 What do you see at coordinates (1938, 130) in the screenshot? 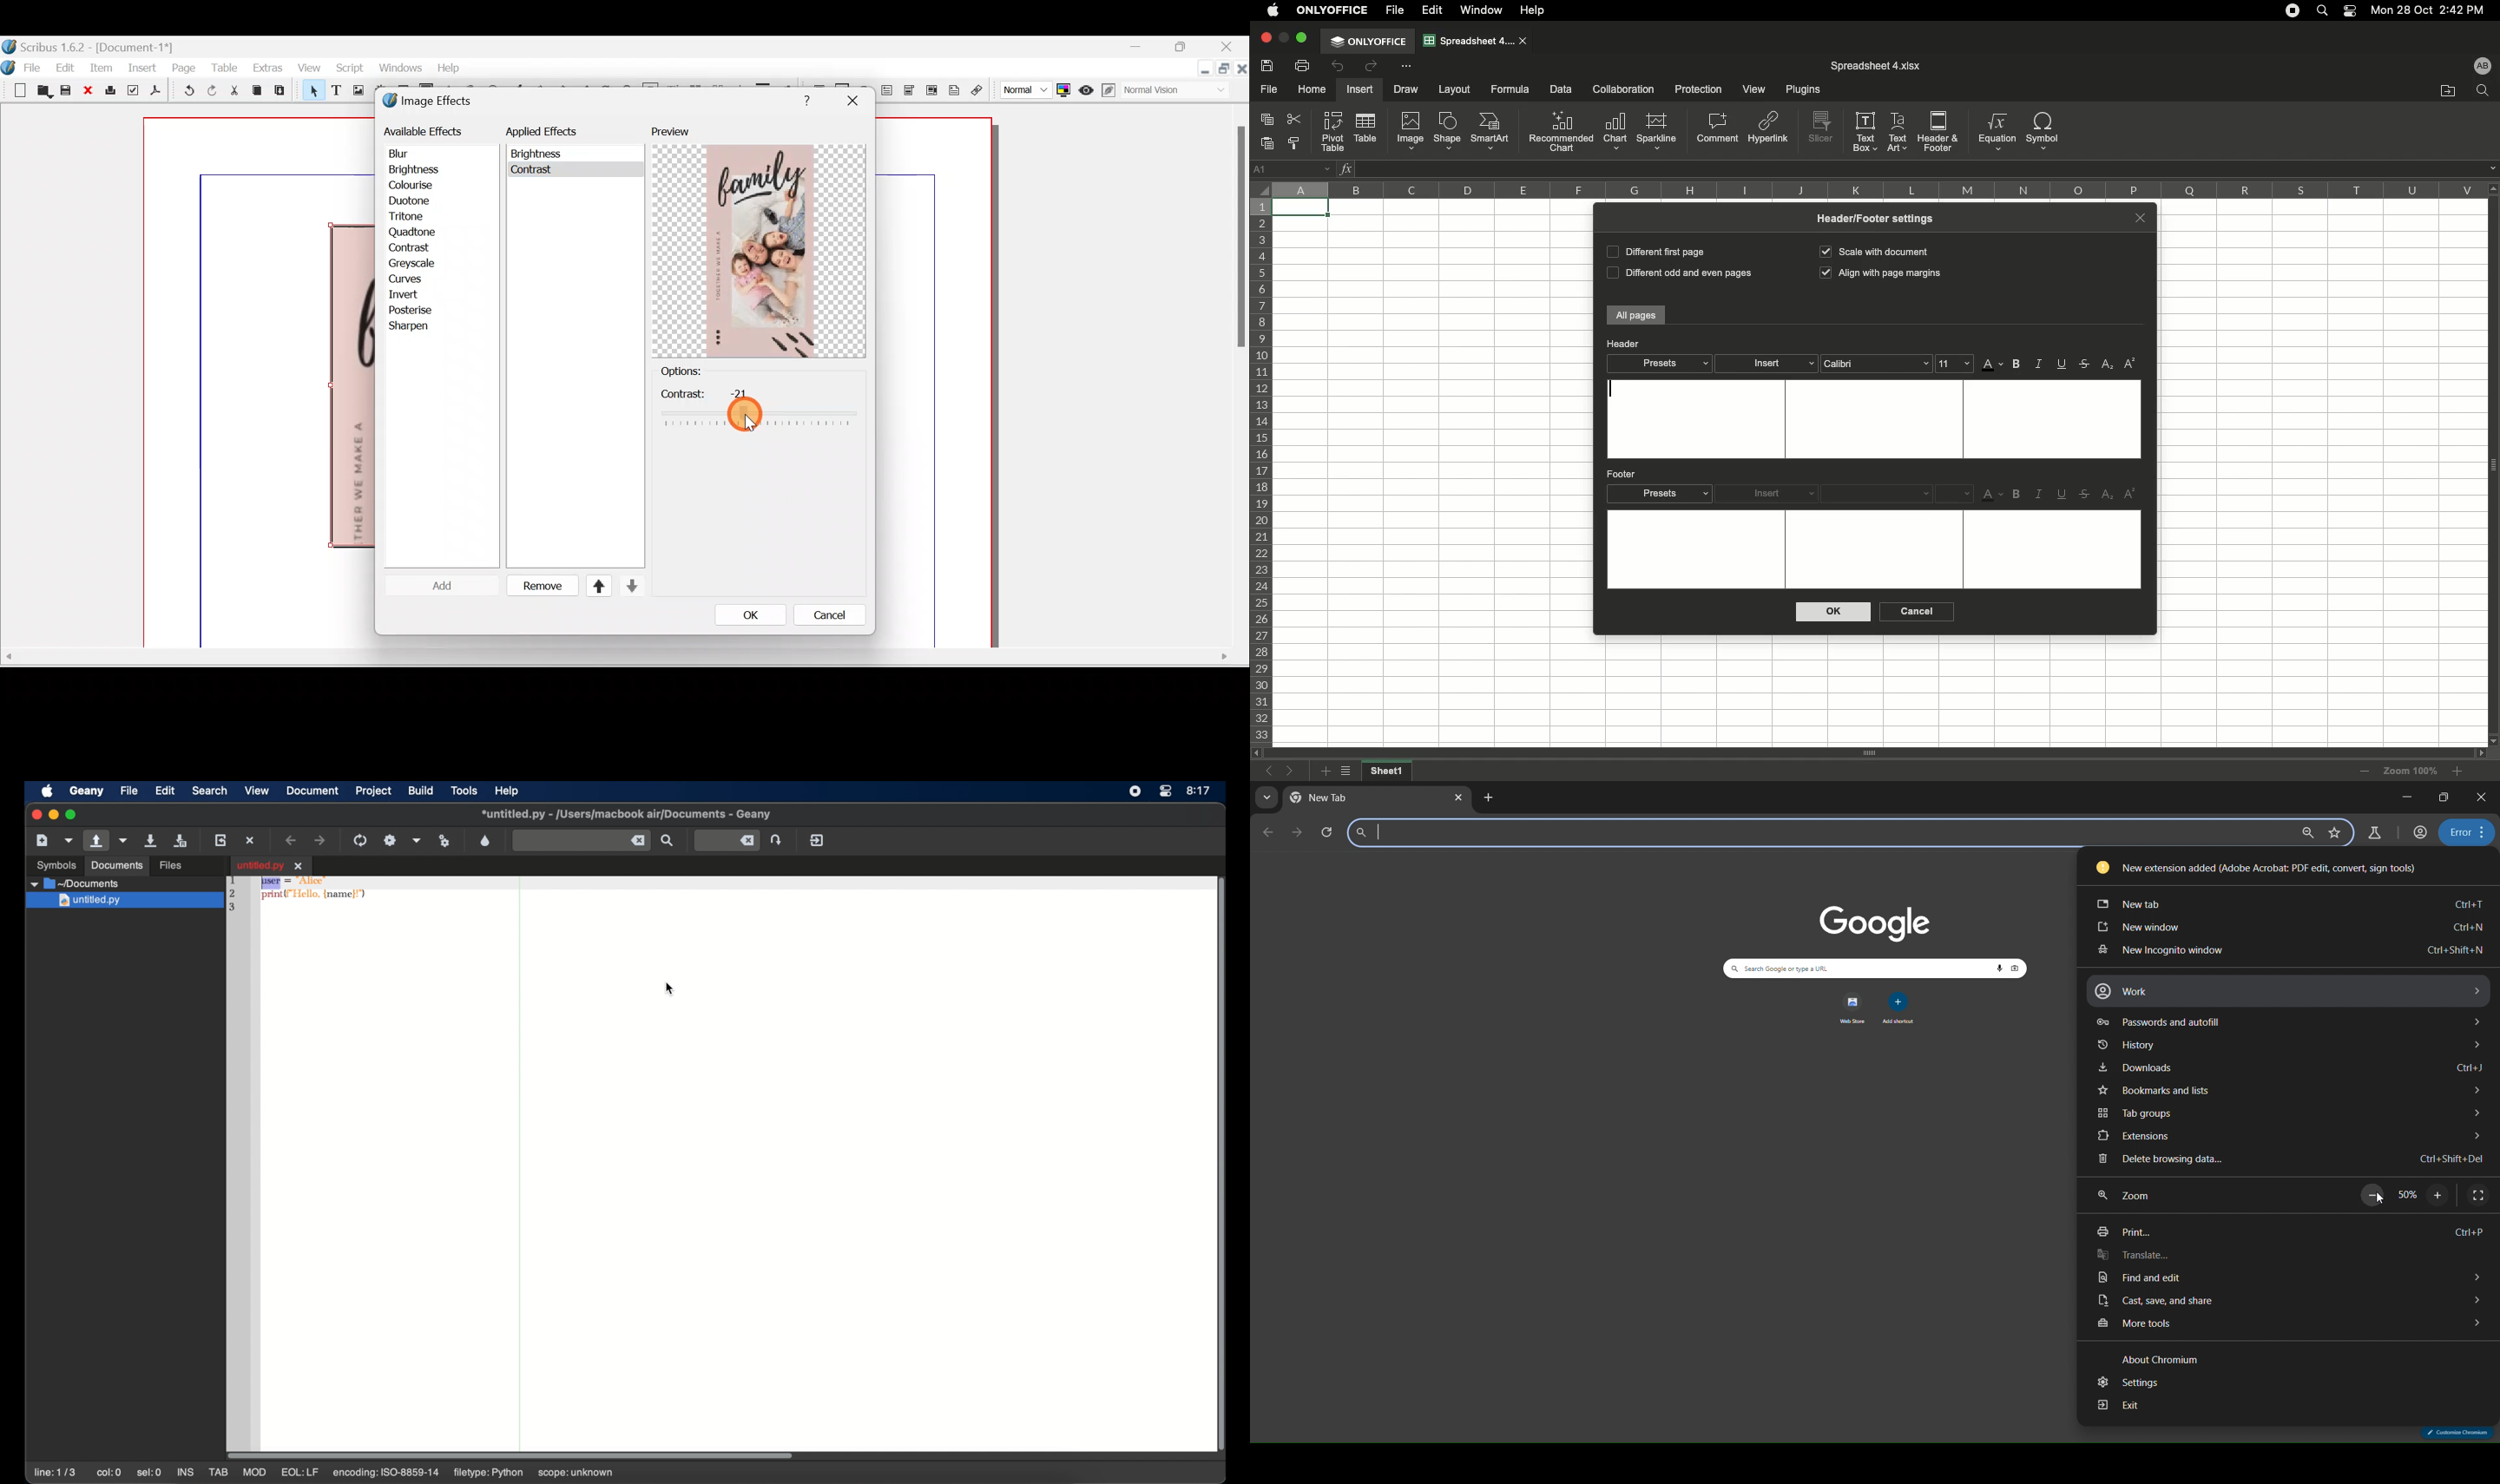
I see `Header&Footer` at bounding box center [1938, 130].